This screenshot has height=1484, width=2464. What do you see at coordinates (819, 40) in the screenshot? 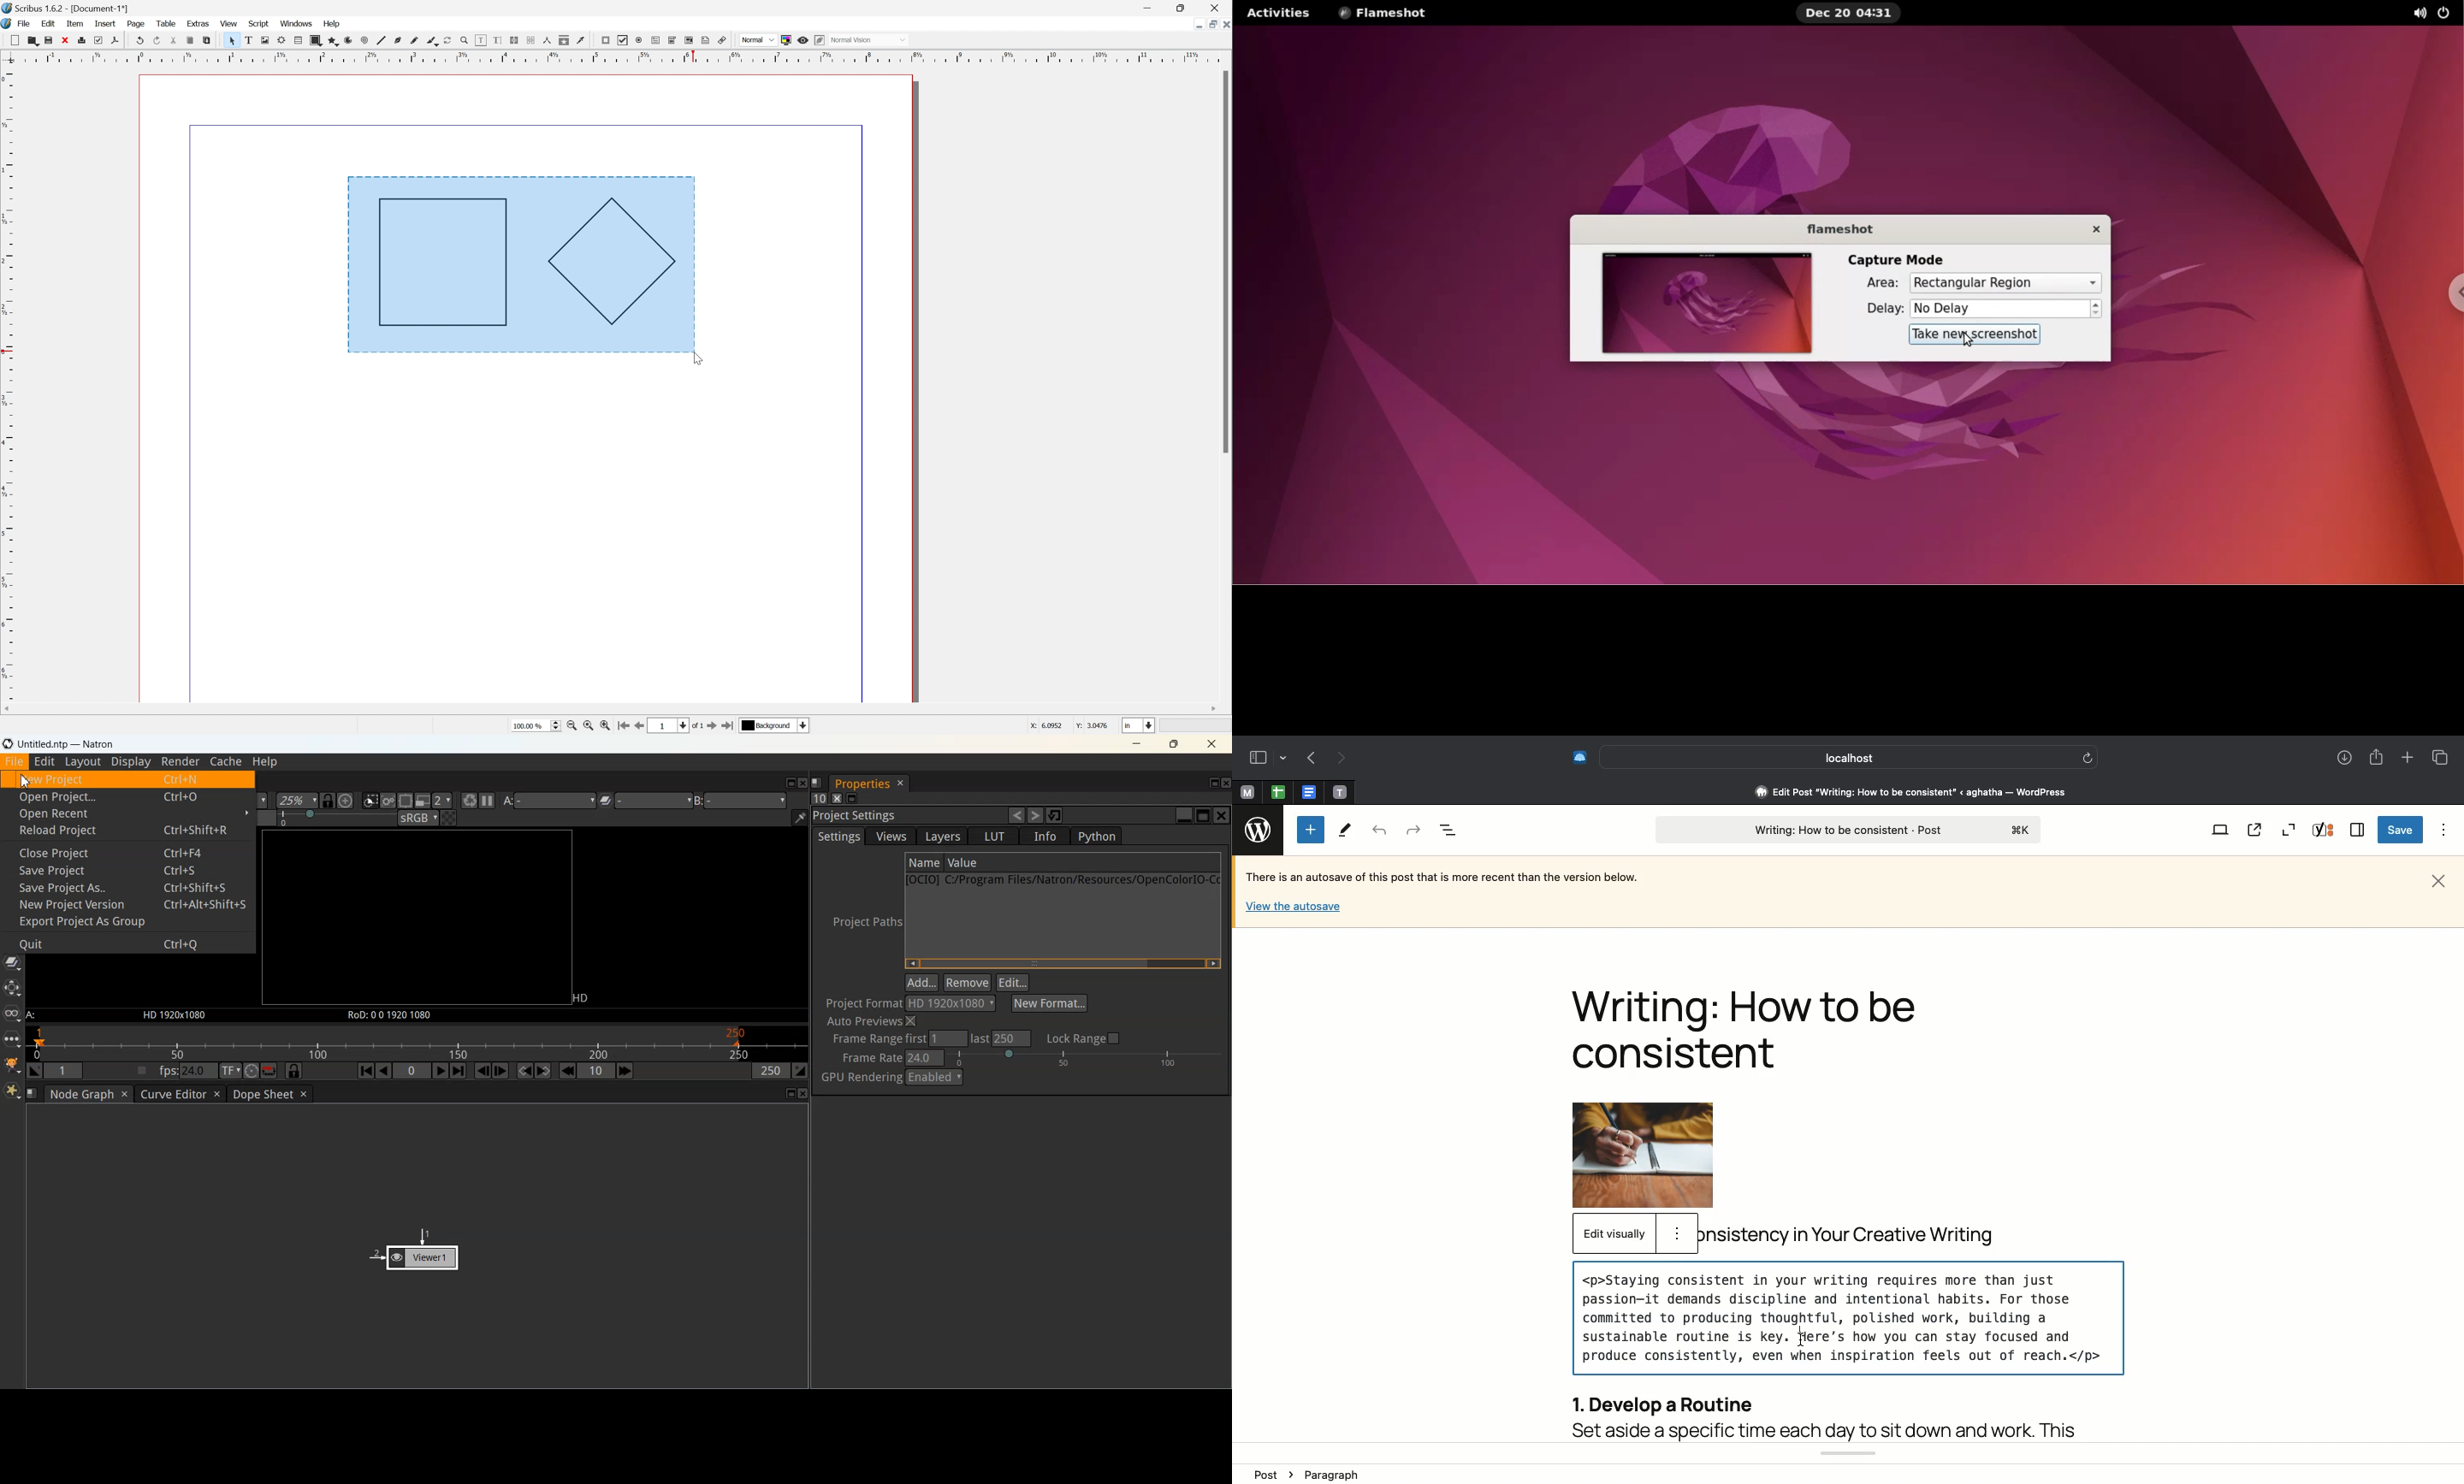
I see `Edit preview` at bounding box center [819, 40].